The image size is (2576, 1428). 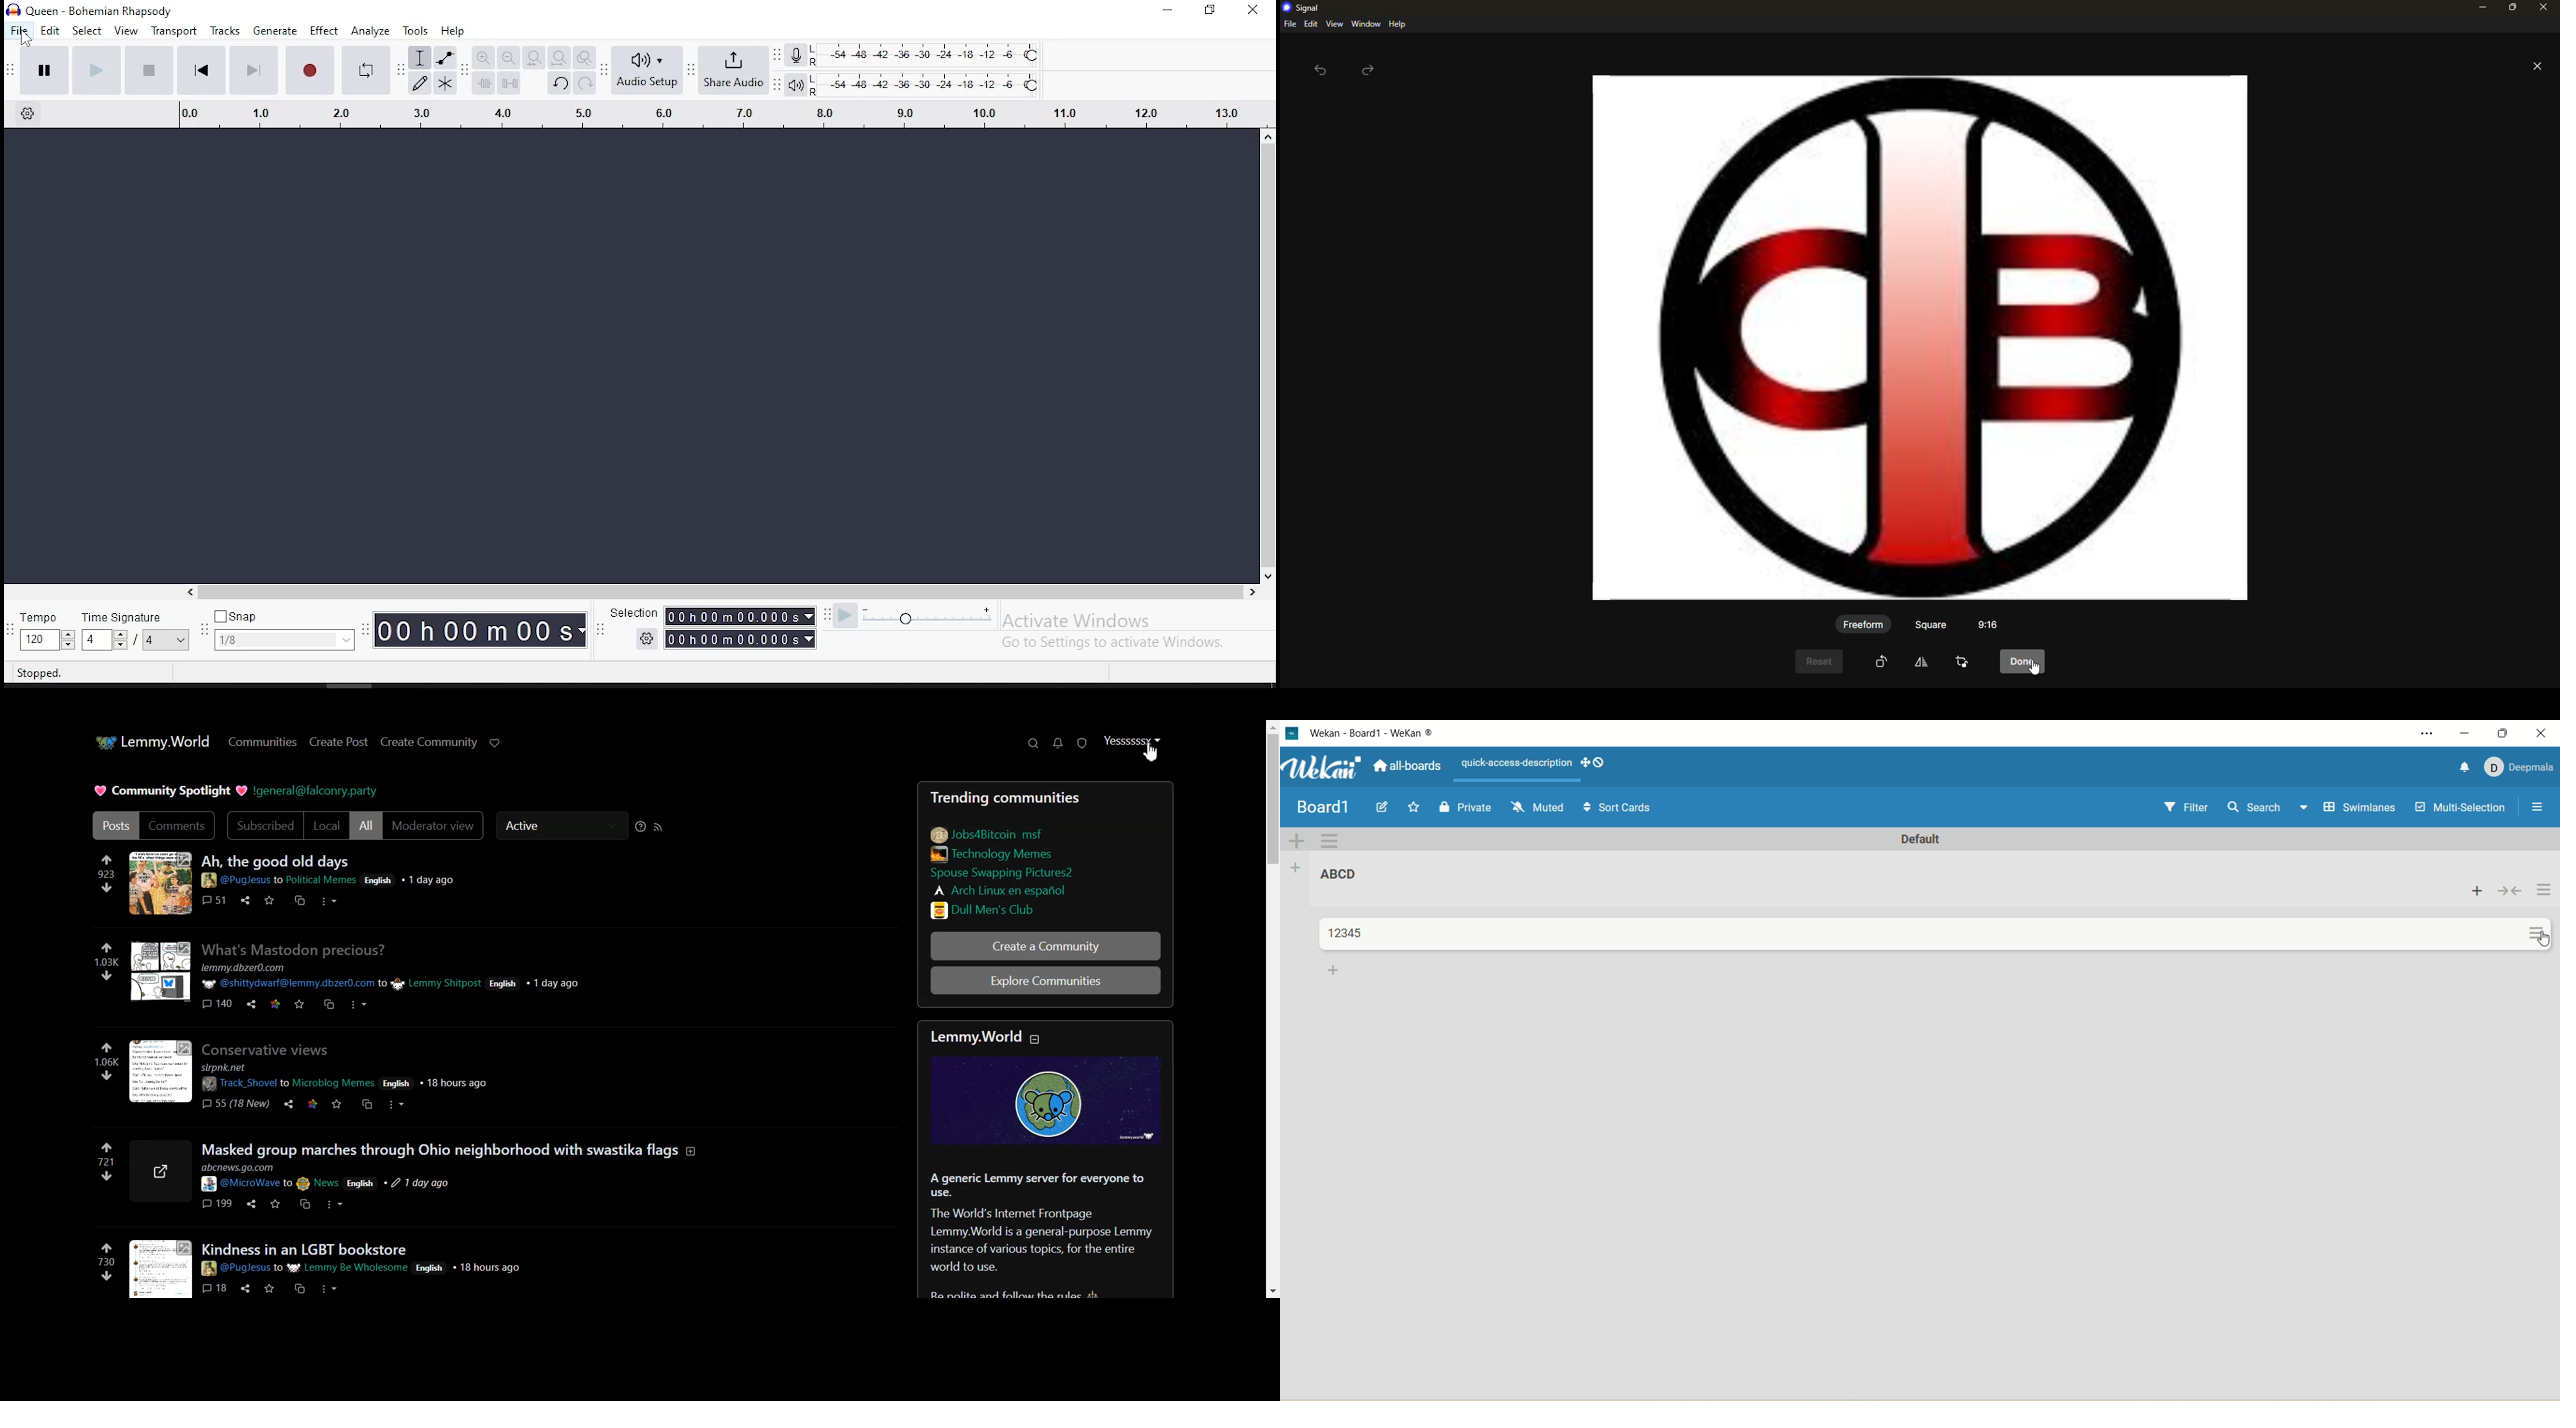 What do you see at coordinates (742, 618) in the screenshot?
I see `00h00m00s` at bounding box center [742, 618].